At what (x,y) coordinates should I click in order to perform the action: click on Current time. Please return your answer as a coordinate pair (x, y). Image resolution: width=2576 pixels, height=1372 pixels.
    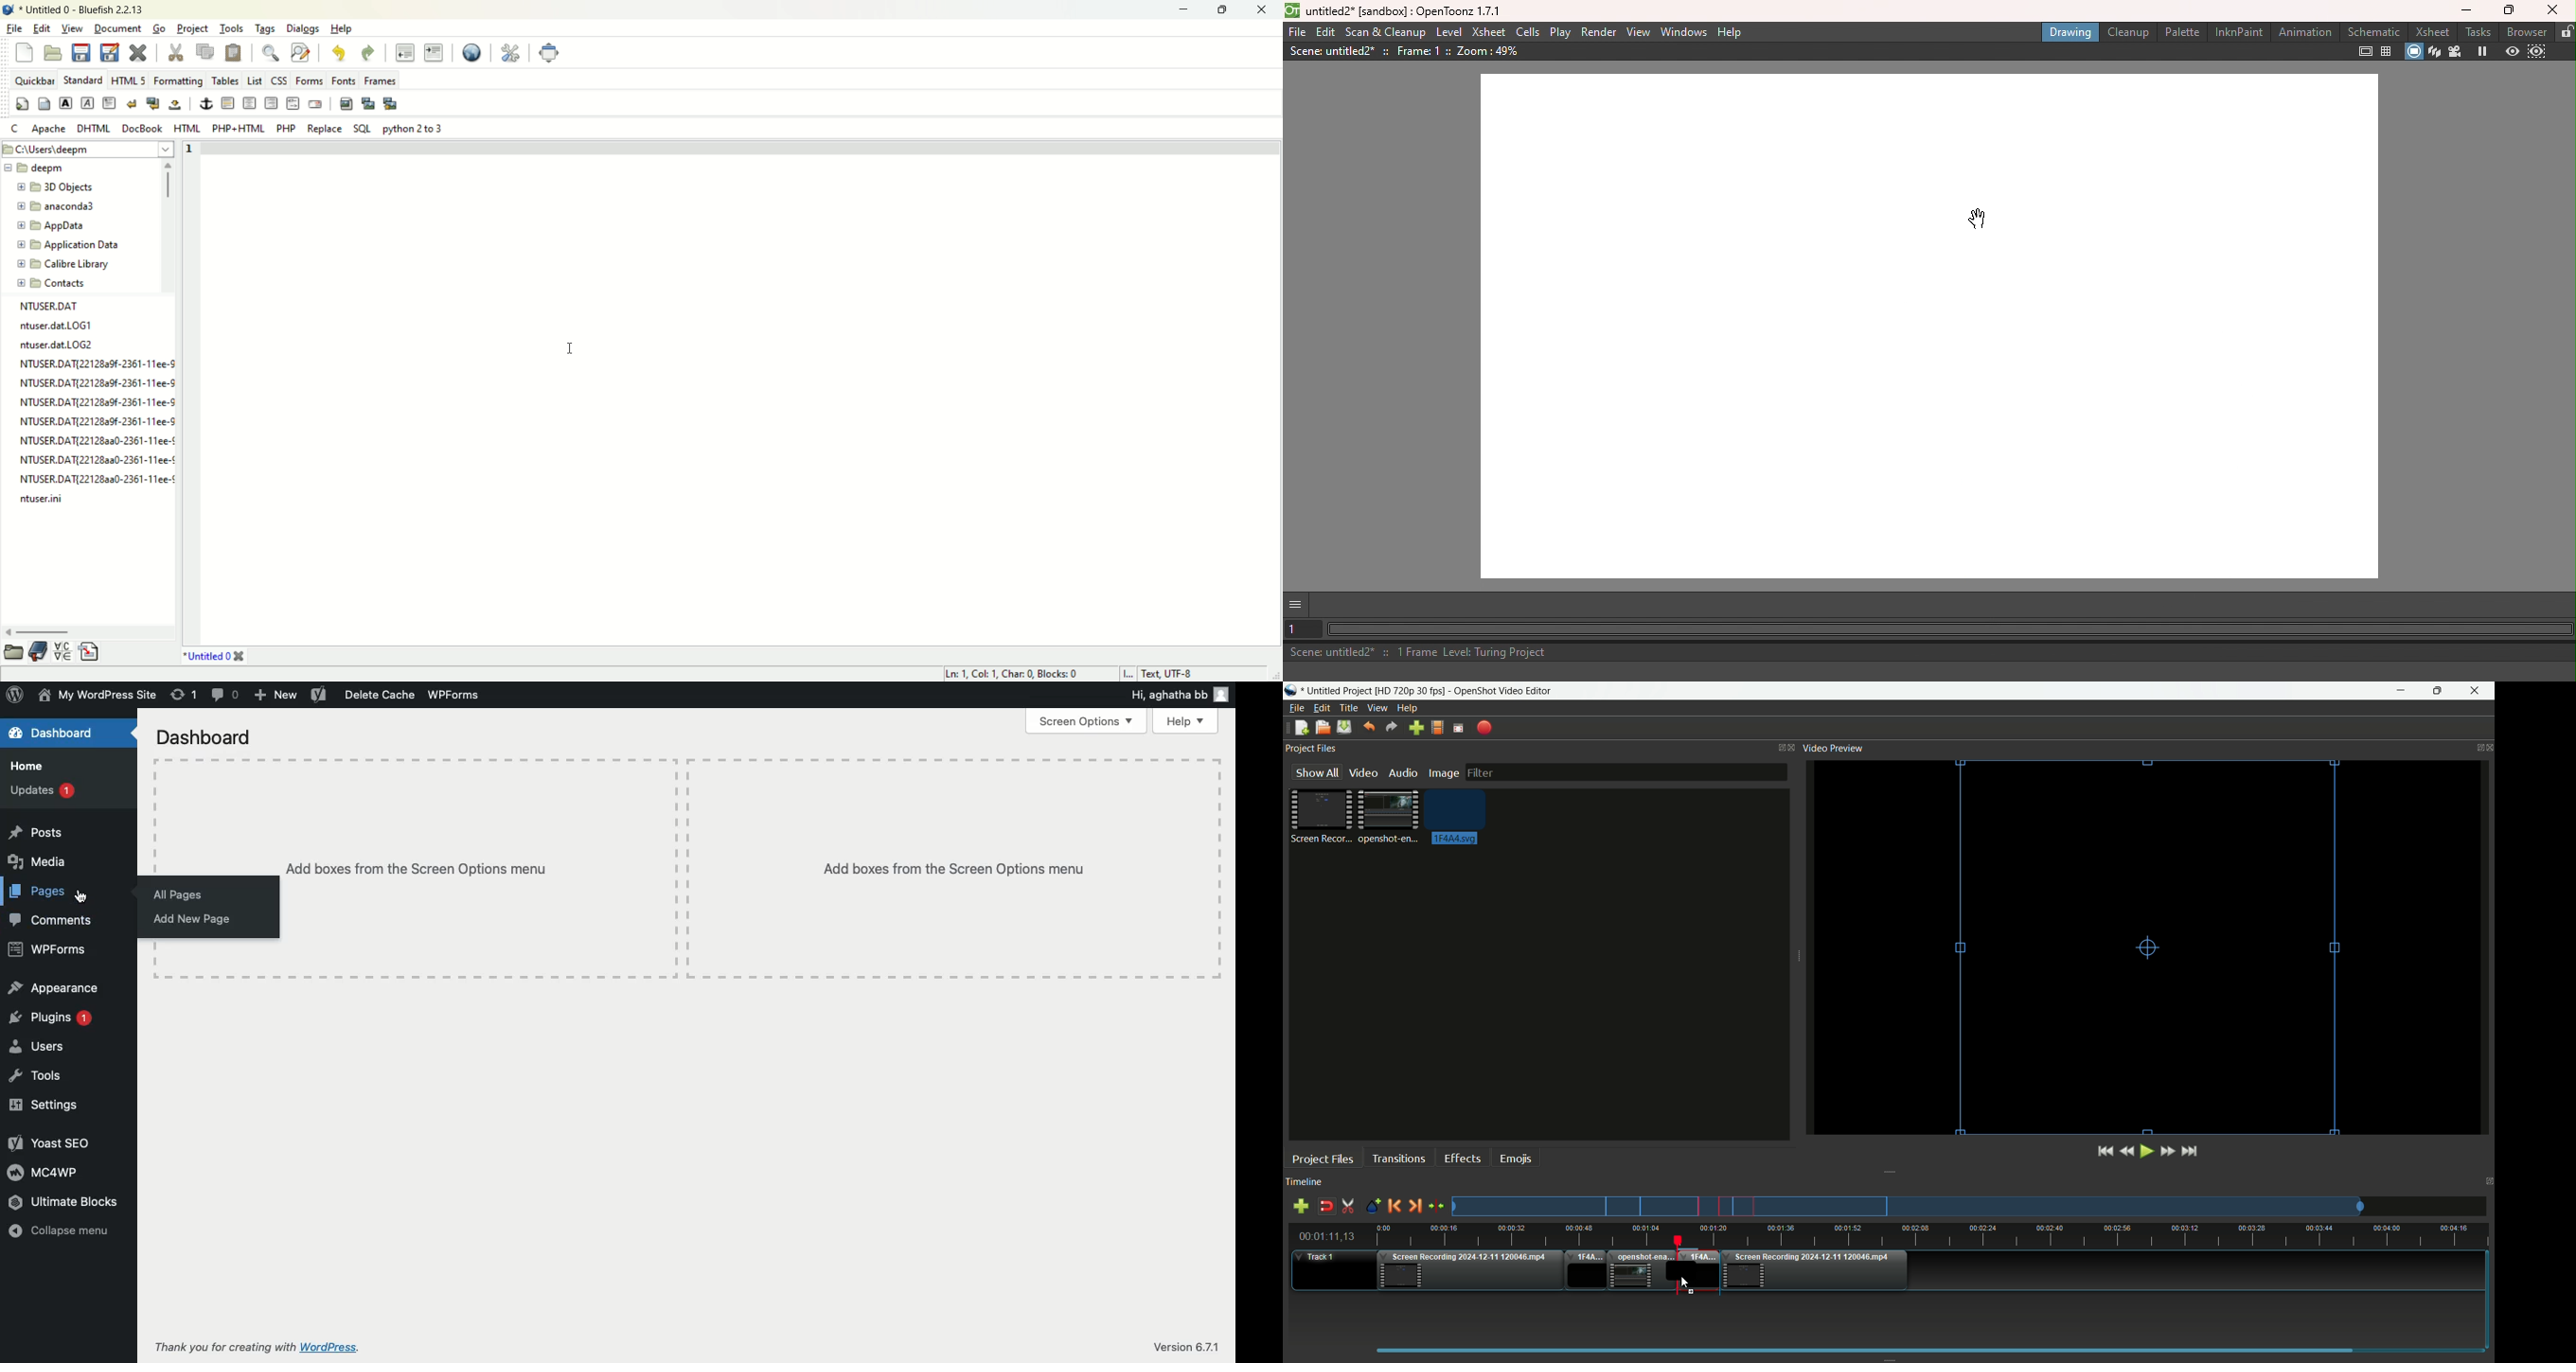
    Looking at the image, I should click on (1330, 1237).